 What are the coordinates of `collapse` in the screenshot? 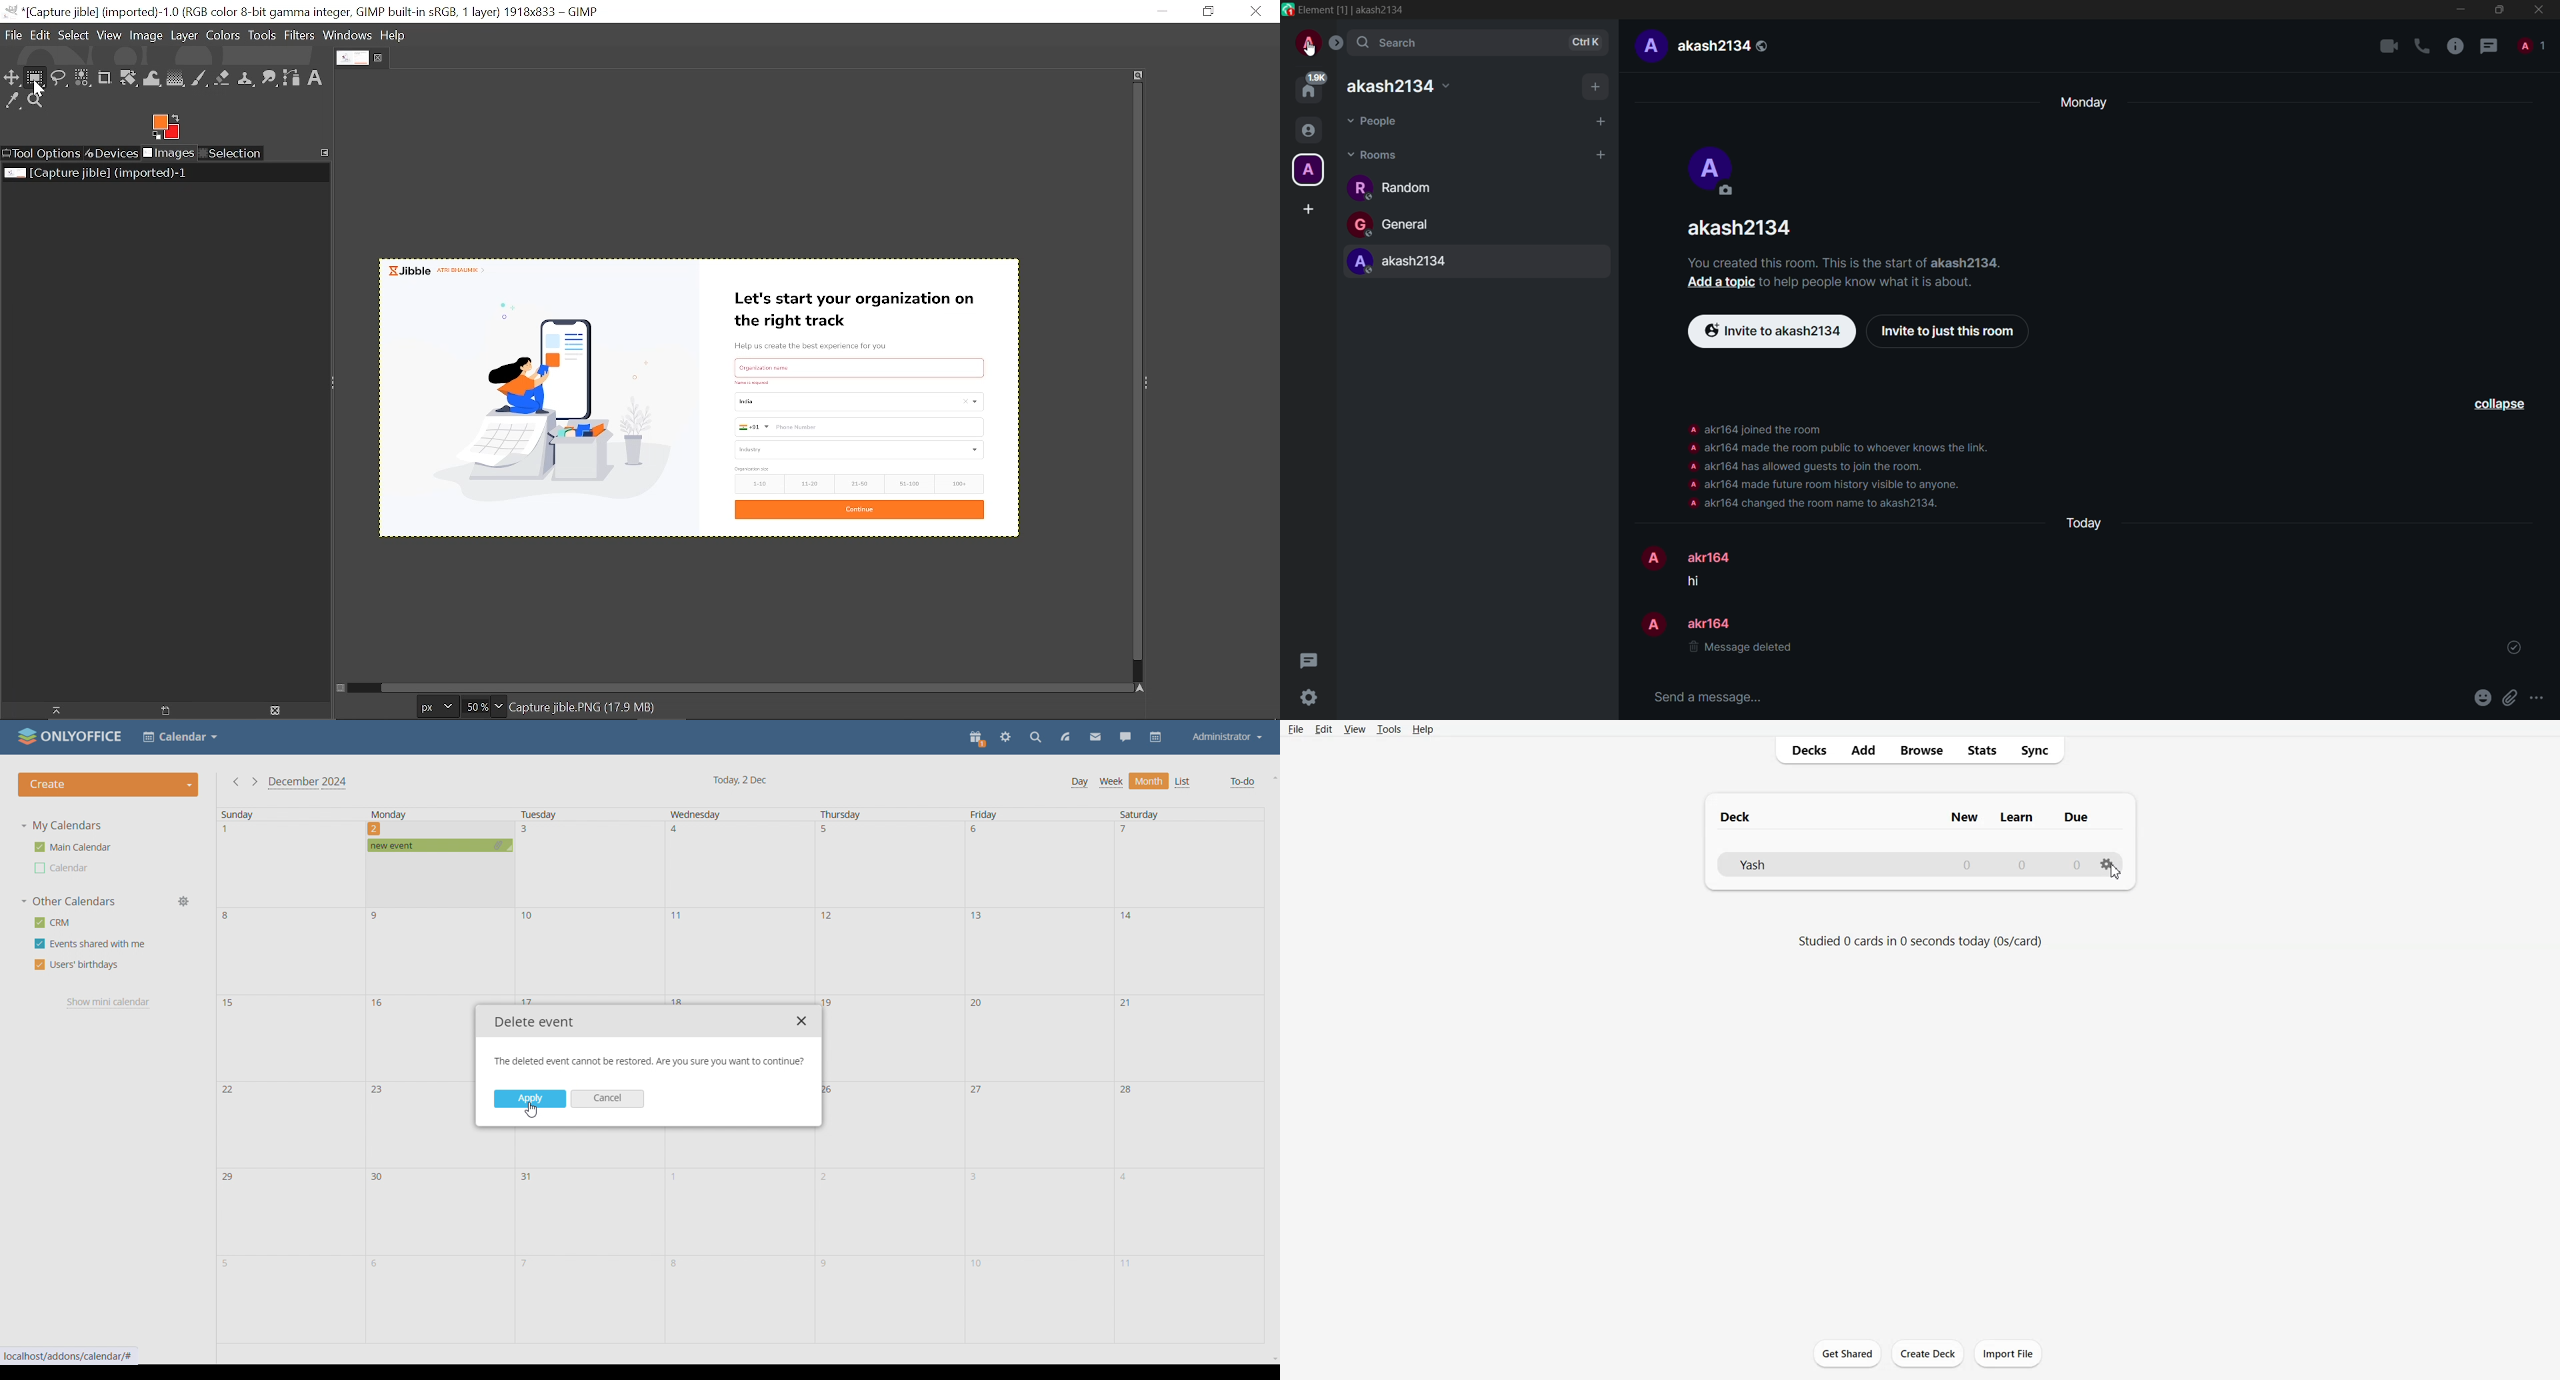 It's located at (2498, 404).